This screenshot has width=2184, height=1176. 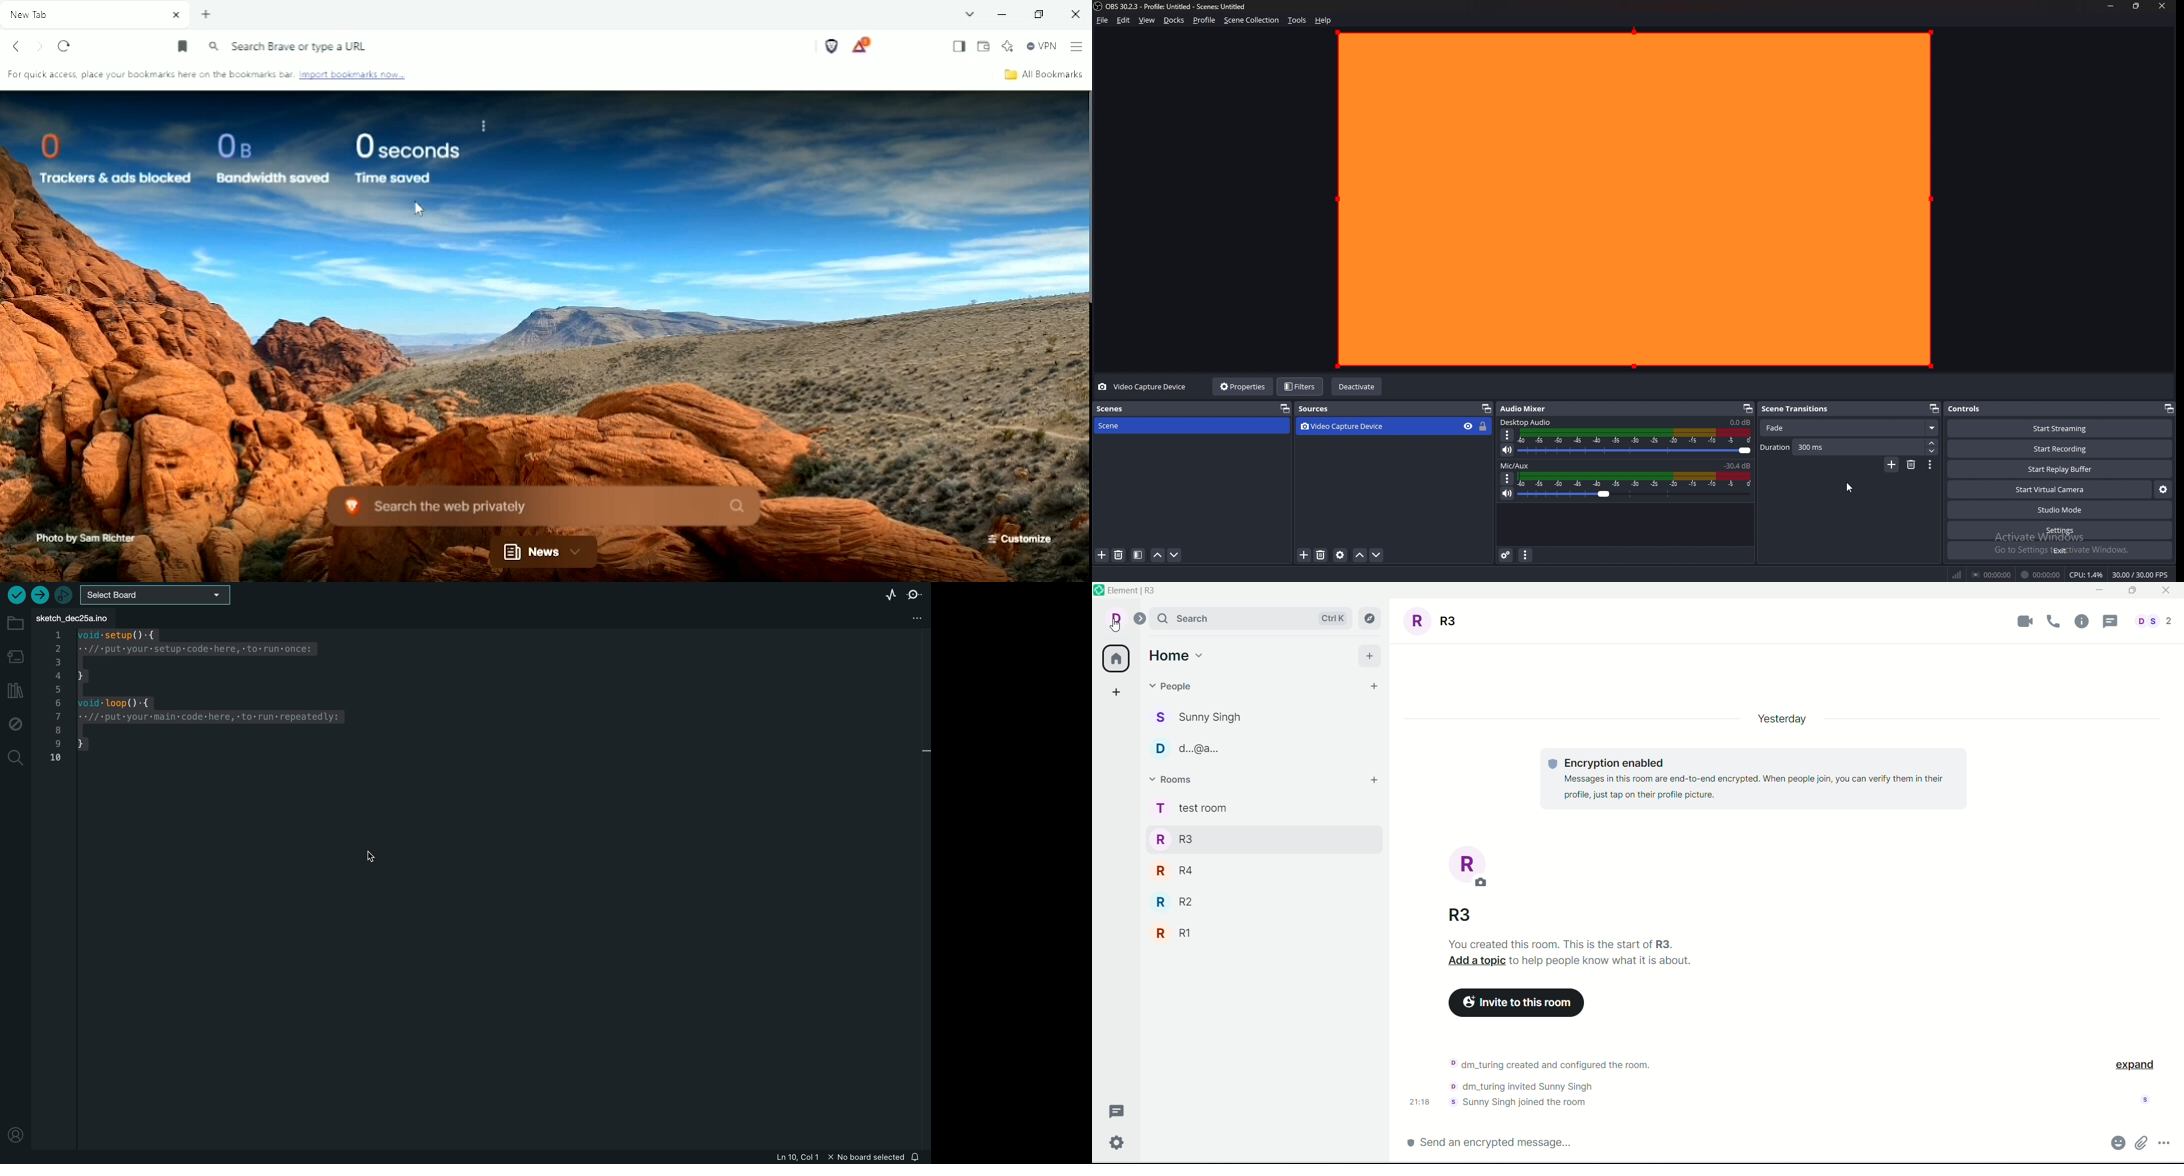 What do you see at coordinates (1933, 451) in the screenshot?
I see `decrease duration` at bounding box center [1933, 451].